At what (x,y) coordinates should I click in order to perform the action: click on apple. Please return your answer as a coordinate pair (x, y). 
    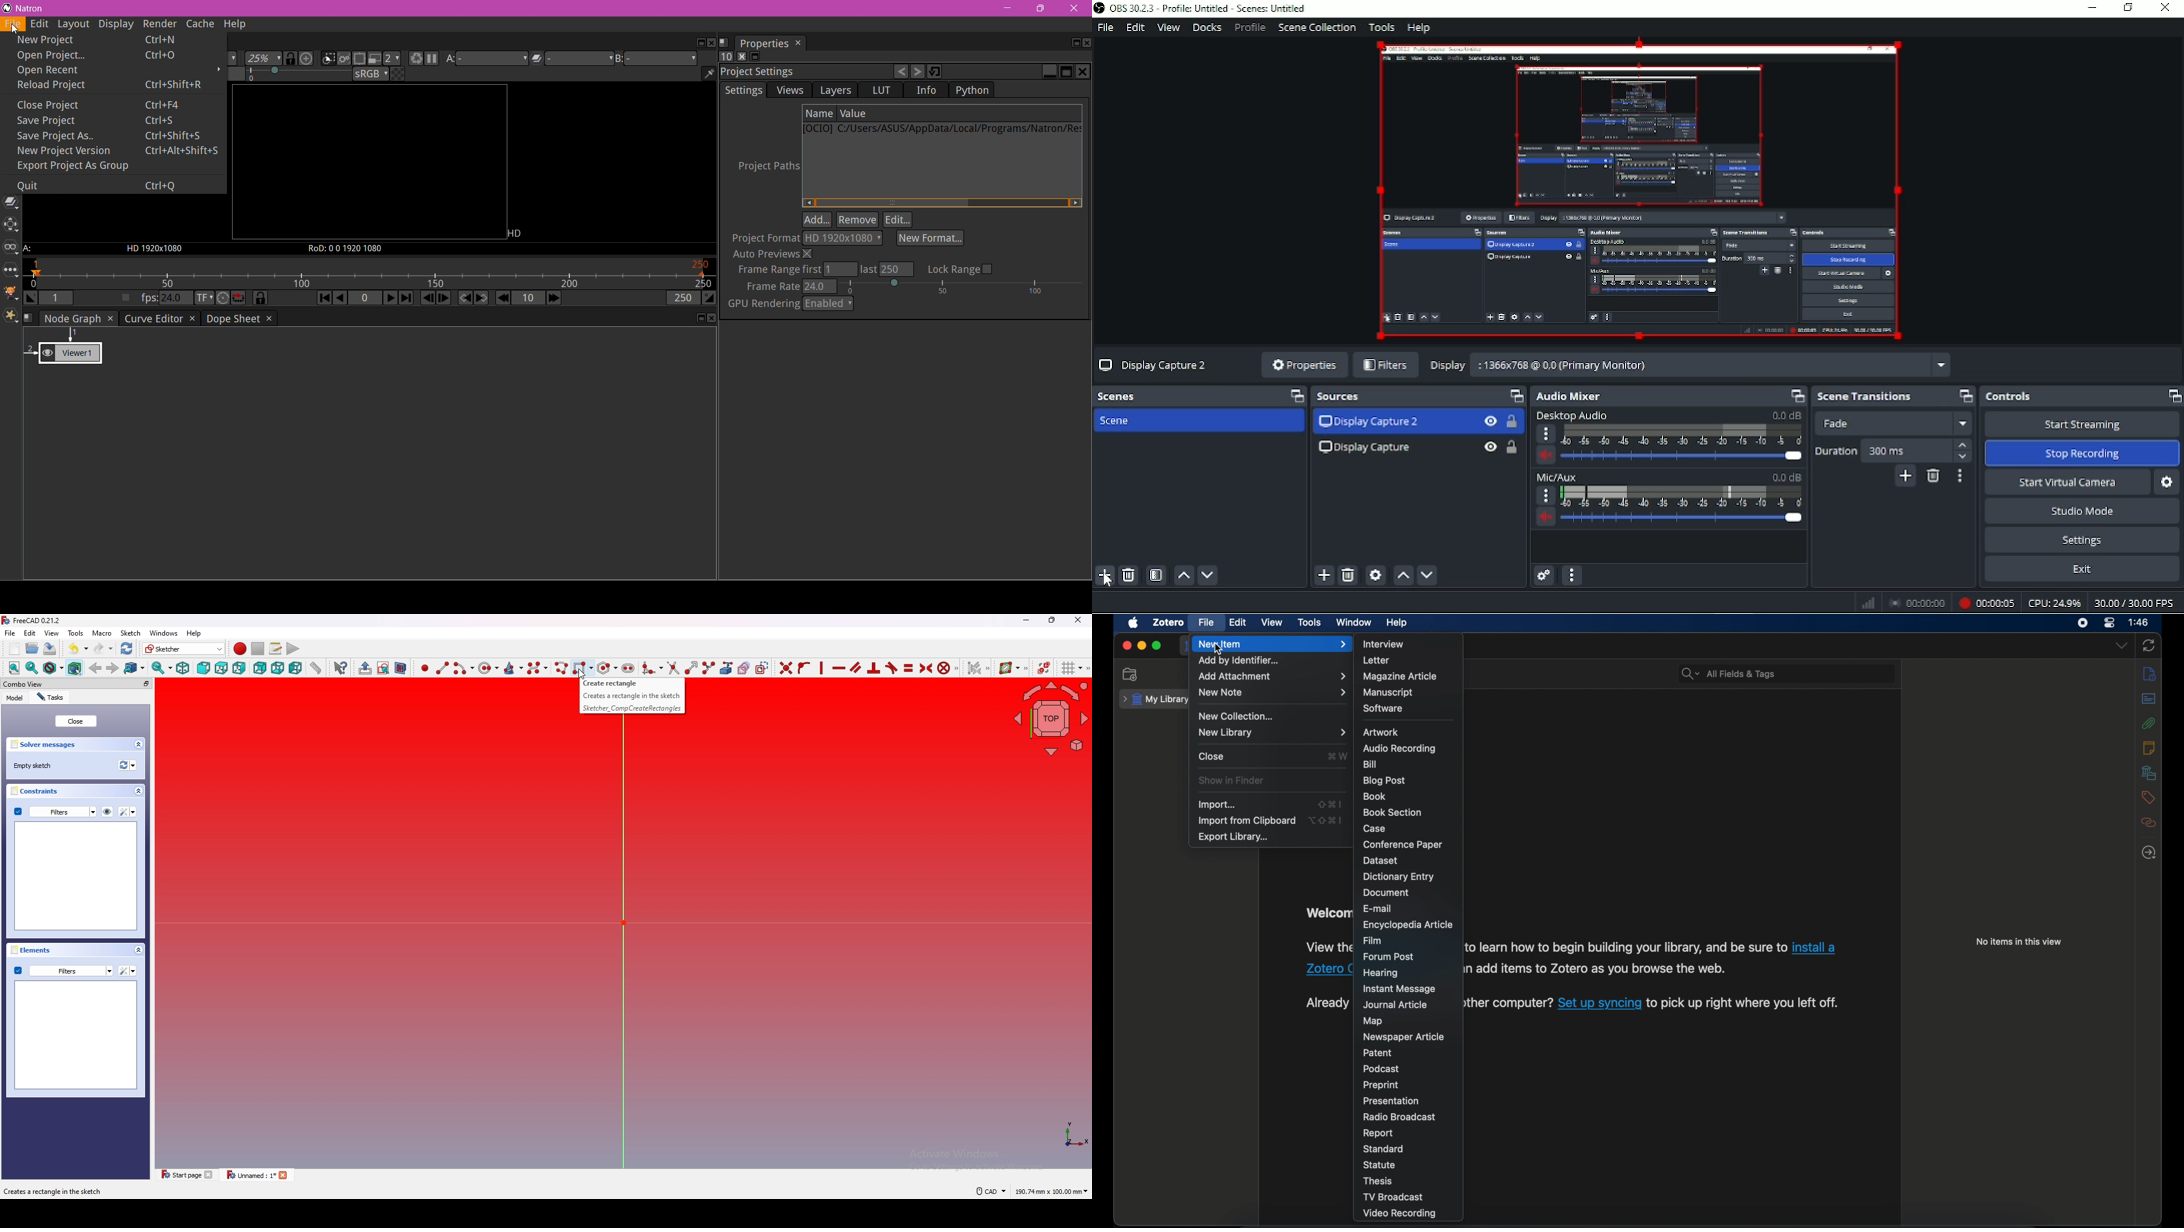
    Looking at the image, I should click on (1132, 623).